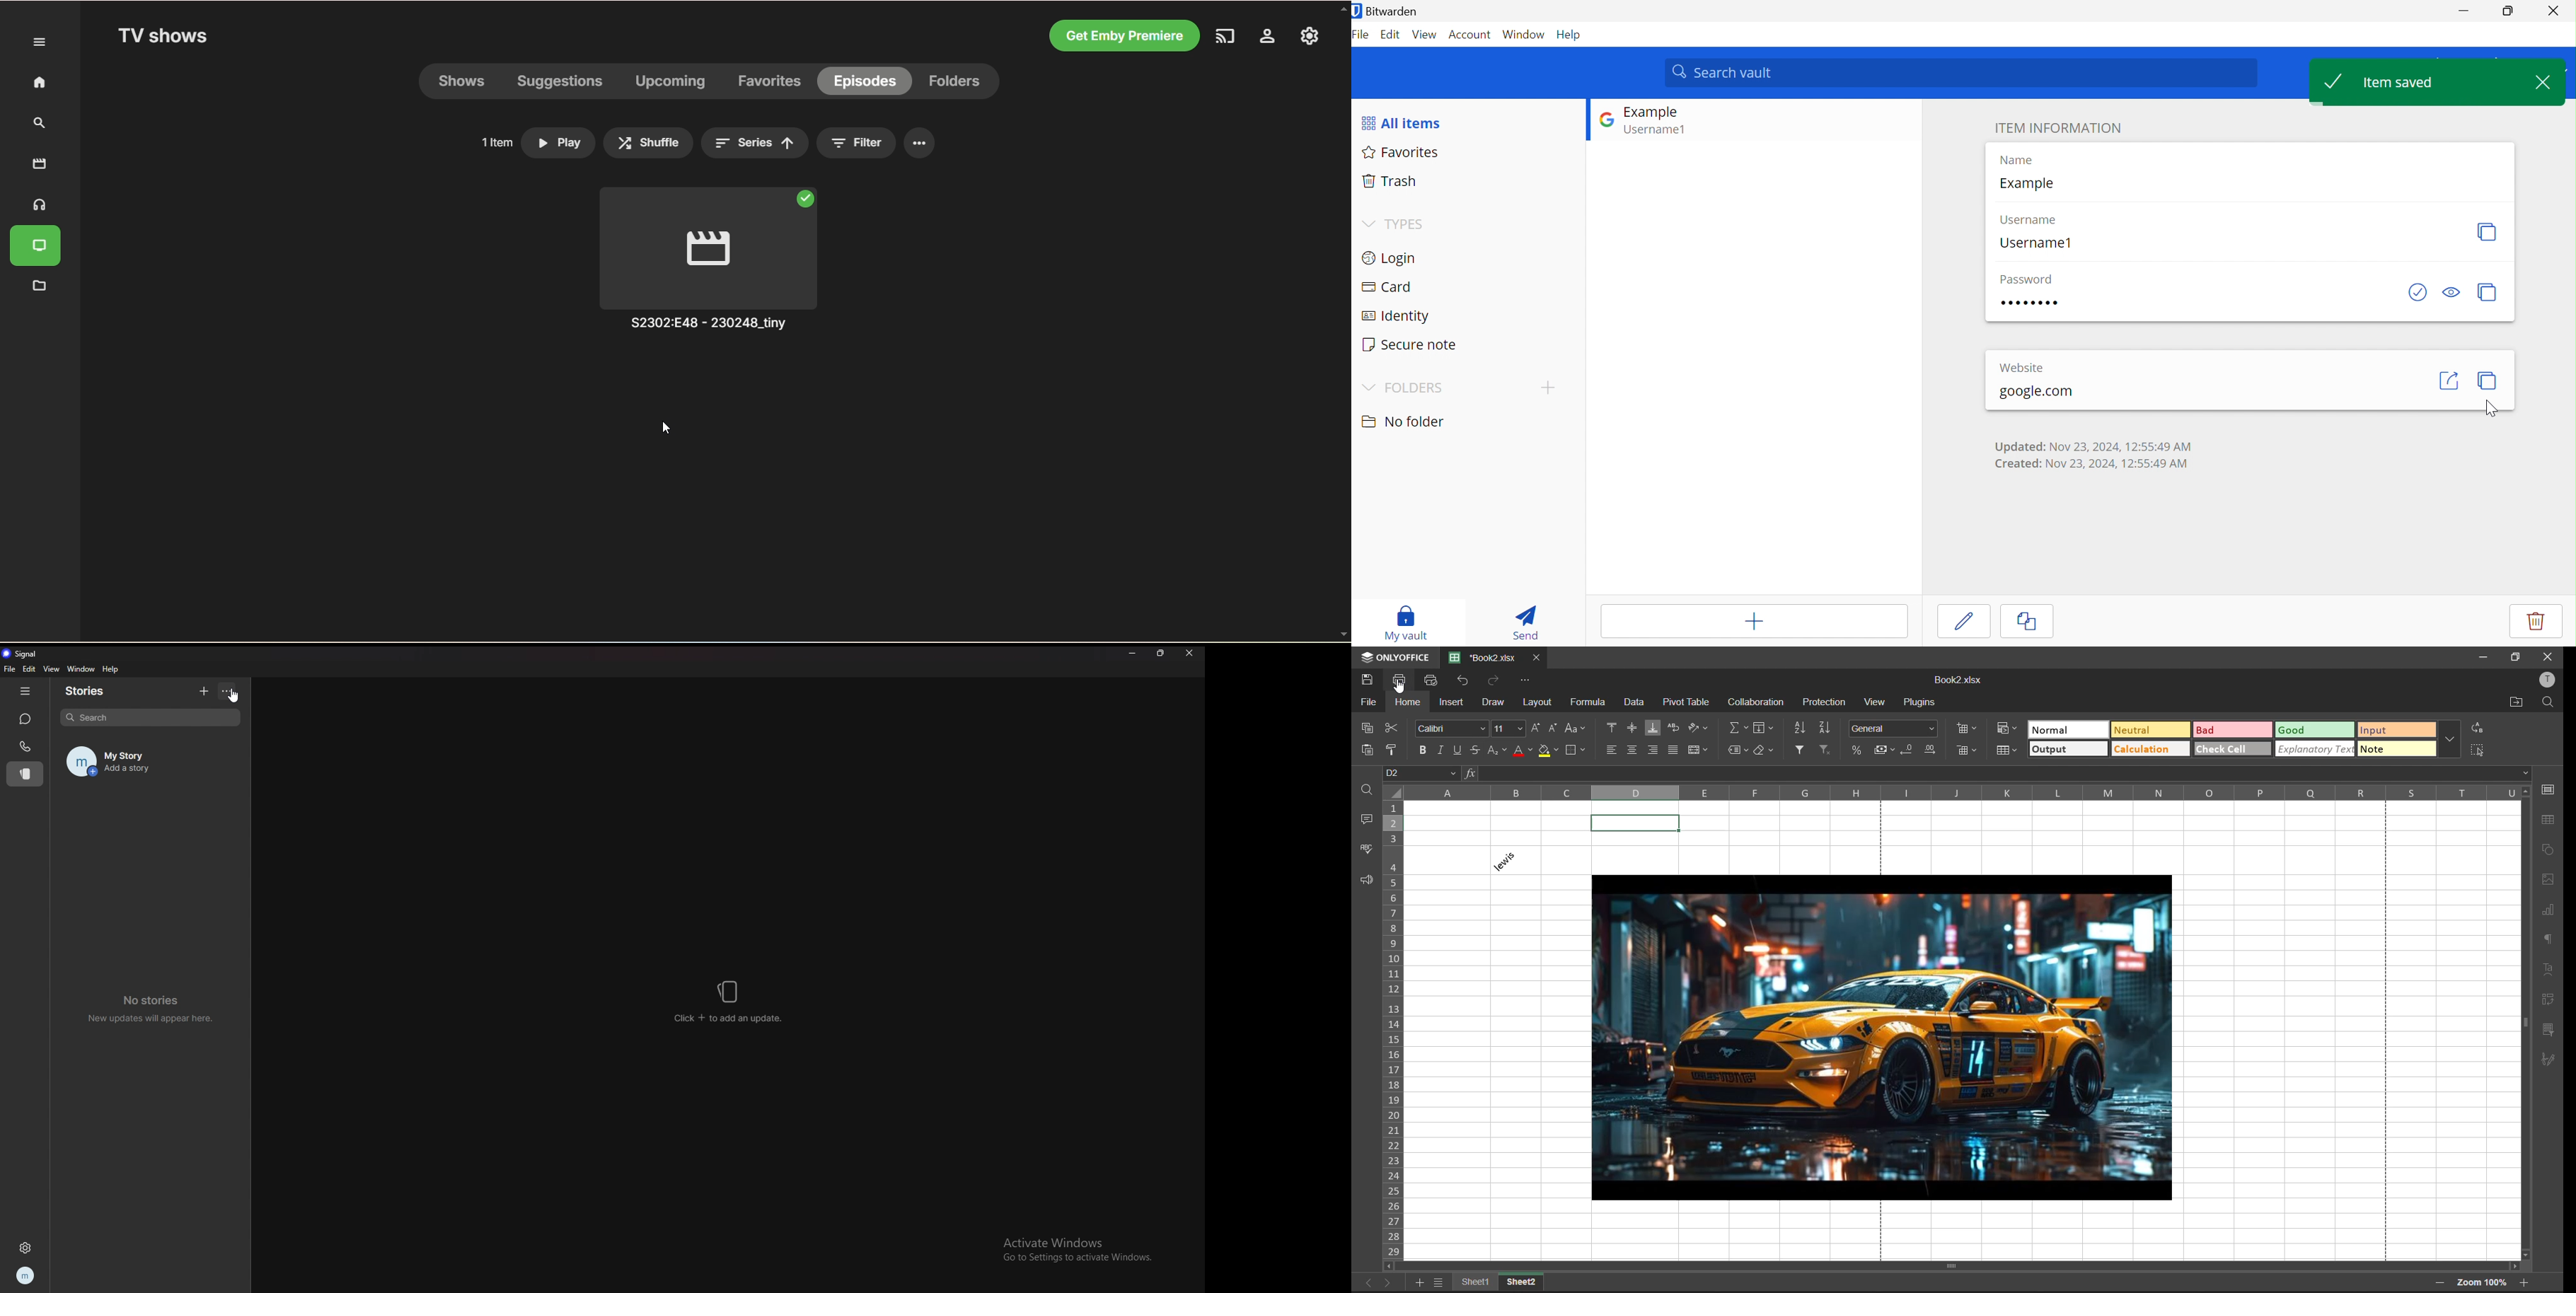 The height and width of the screenshot is (1316, 2576). I want to click on FOLDER, so click(1415, 387).